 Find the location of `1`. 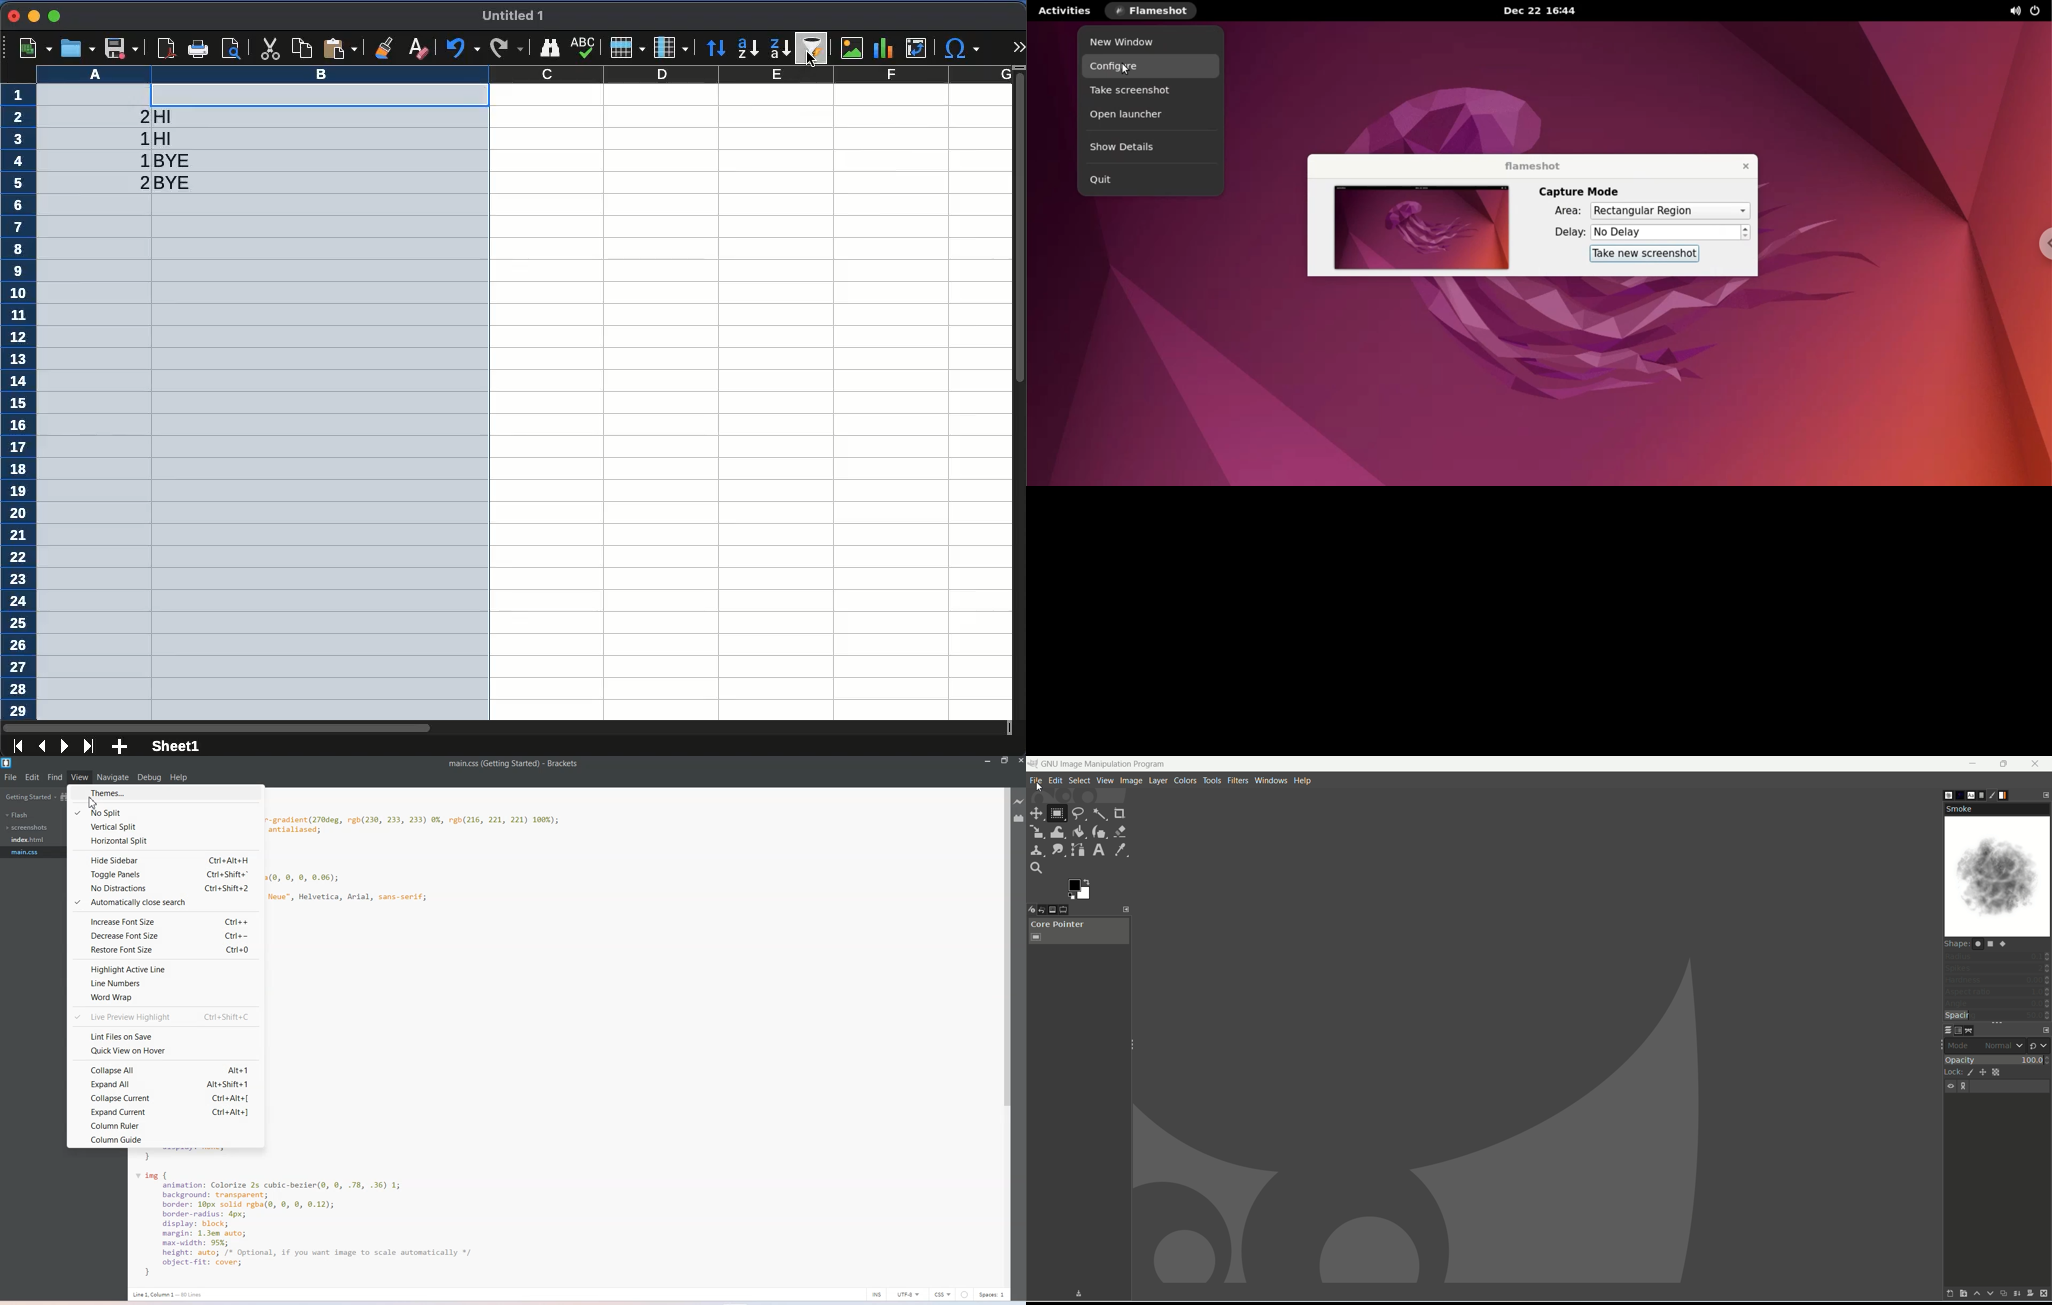

1 is located at coordinates (142, 160).